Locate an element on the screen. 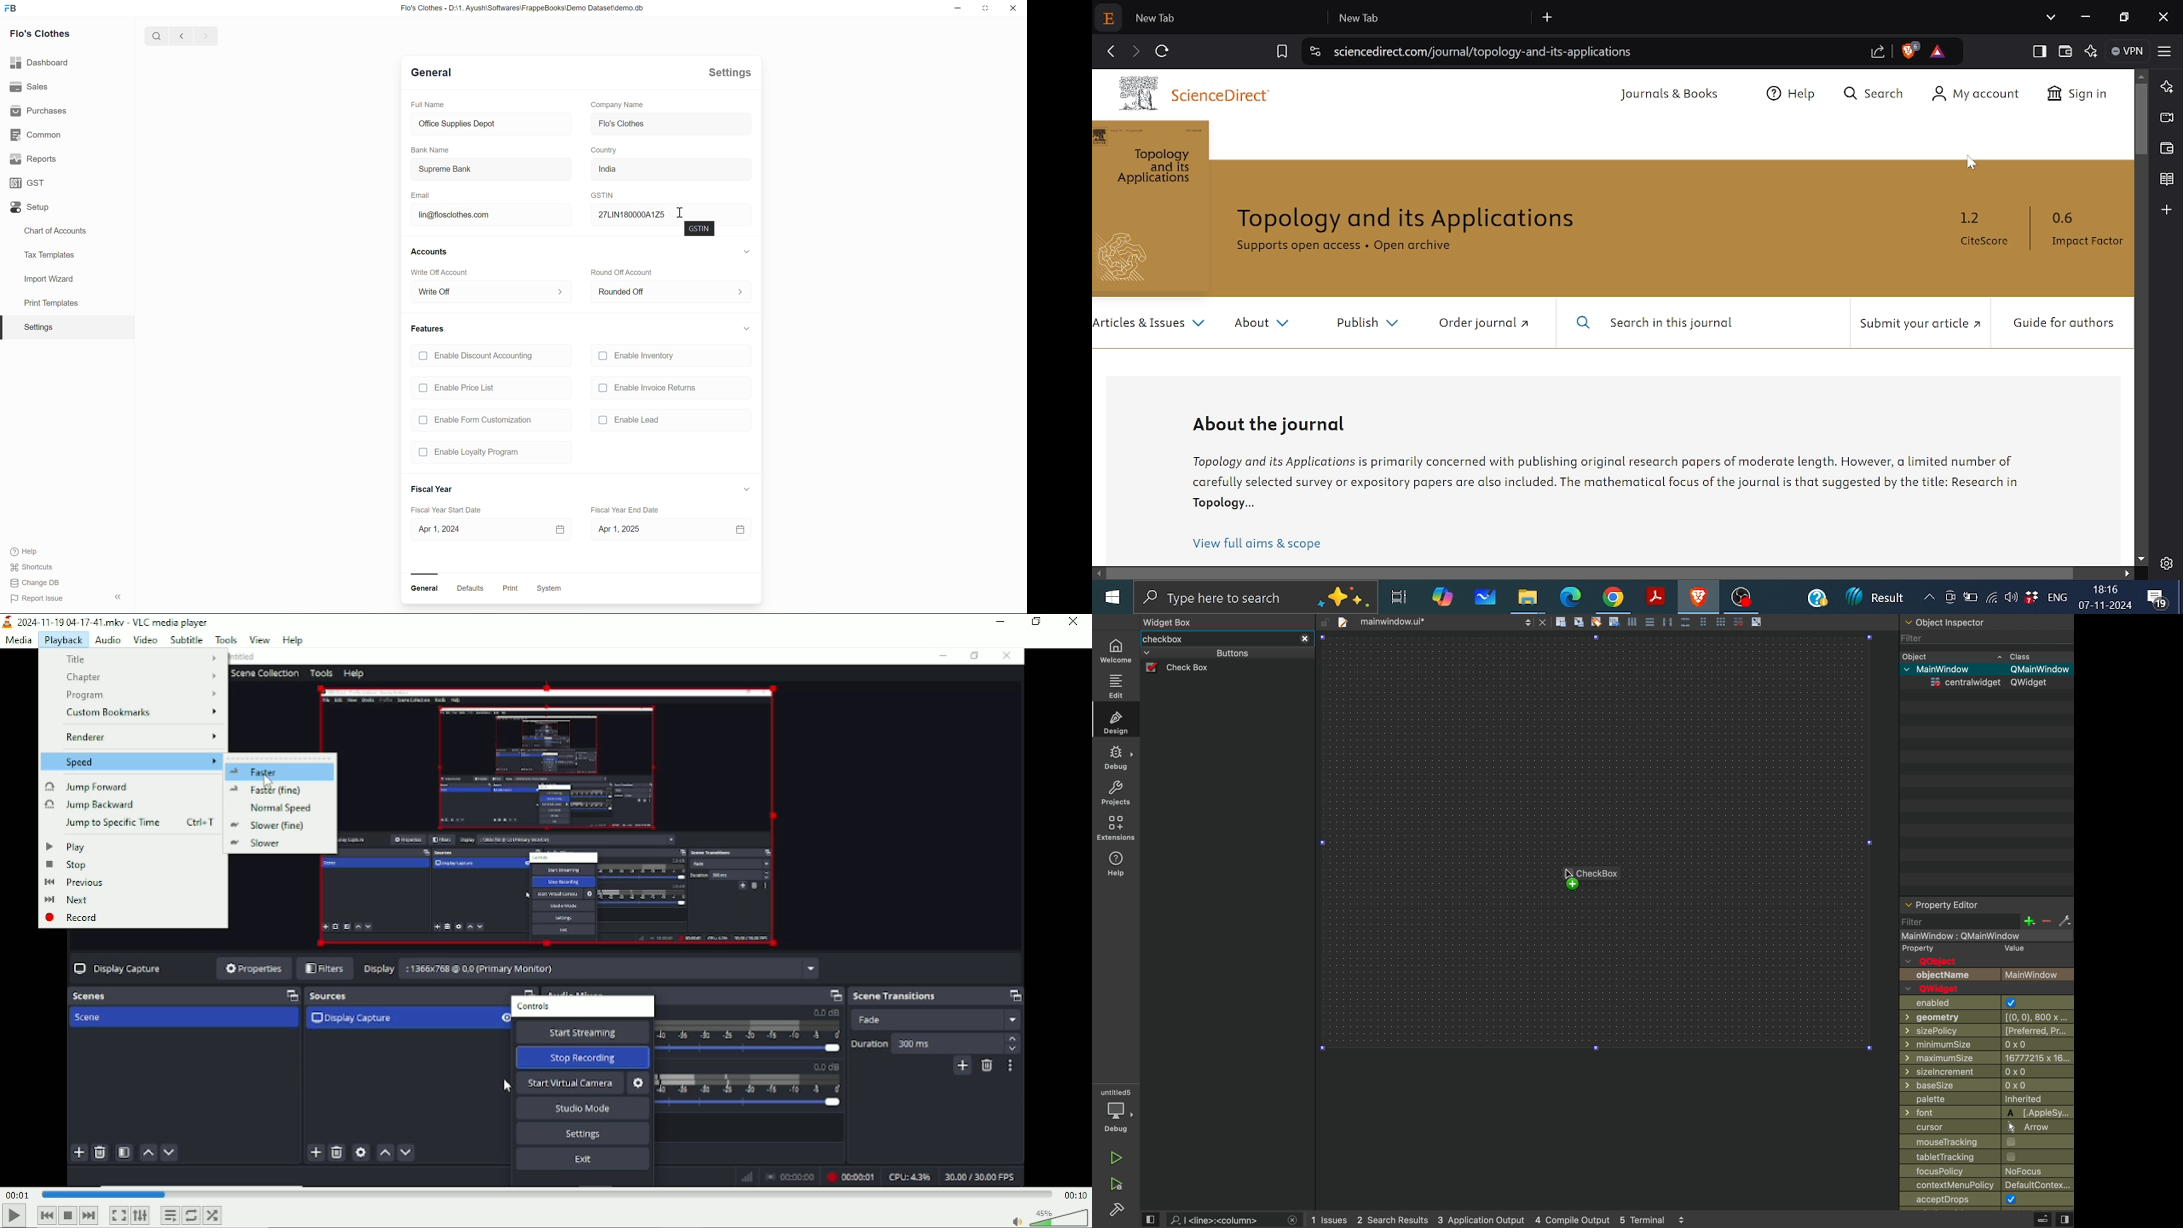 This screenshot has height=1232, width=2184. calendar icon is located at coordinates (741, 530).